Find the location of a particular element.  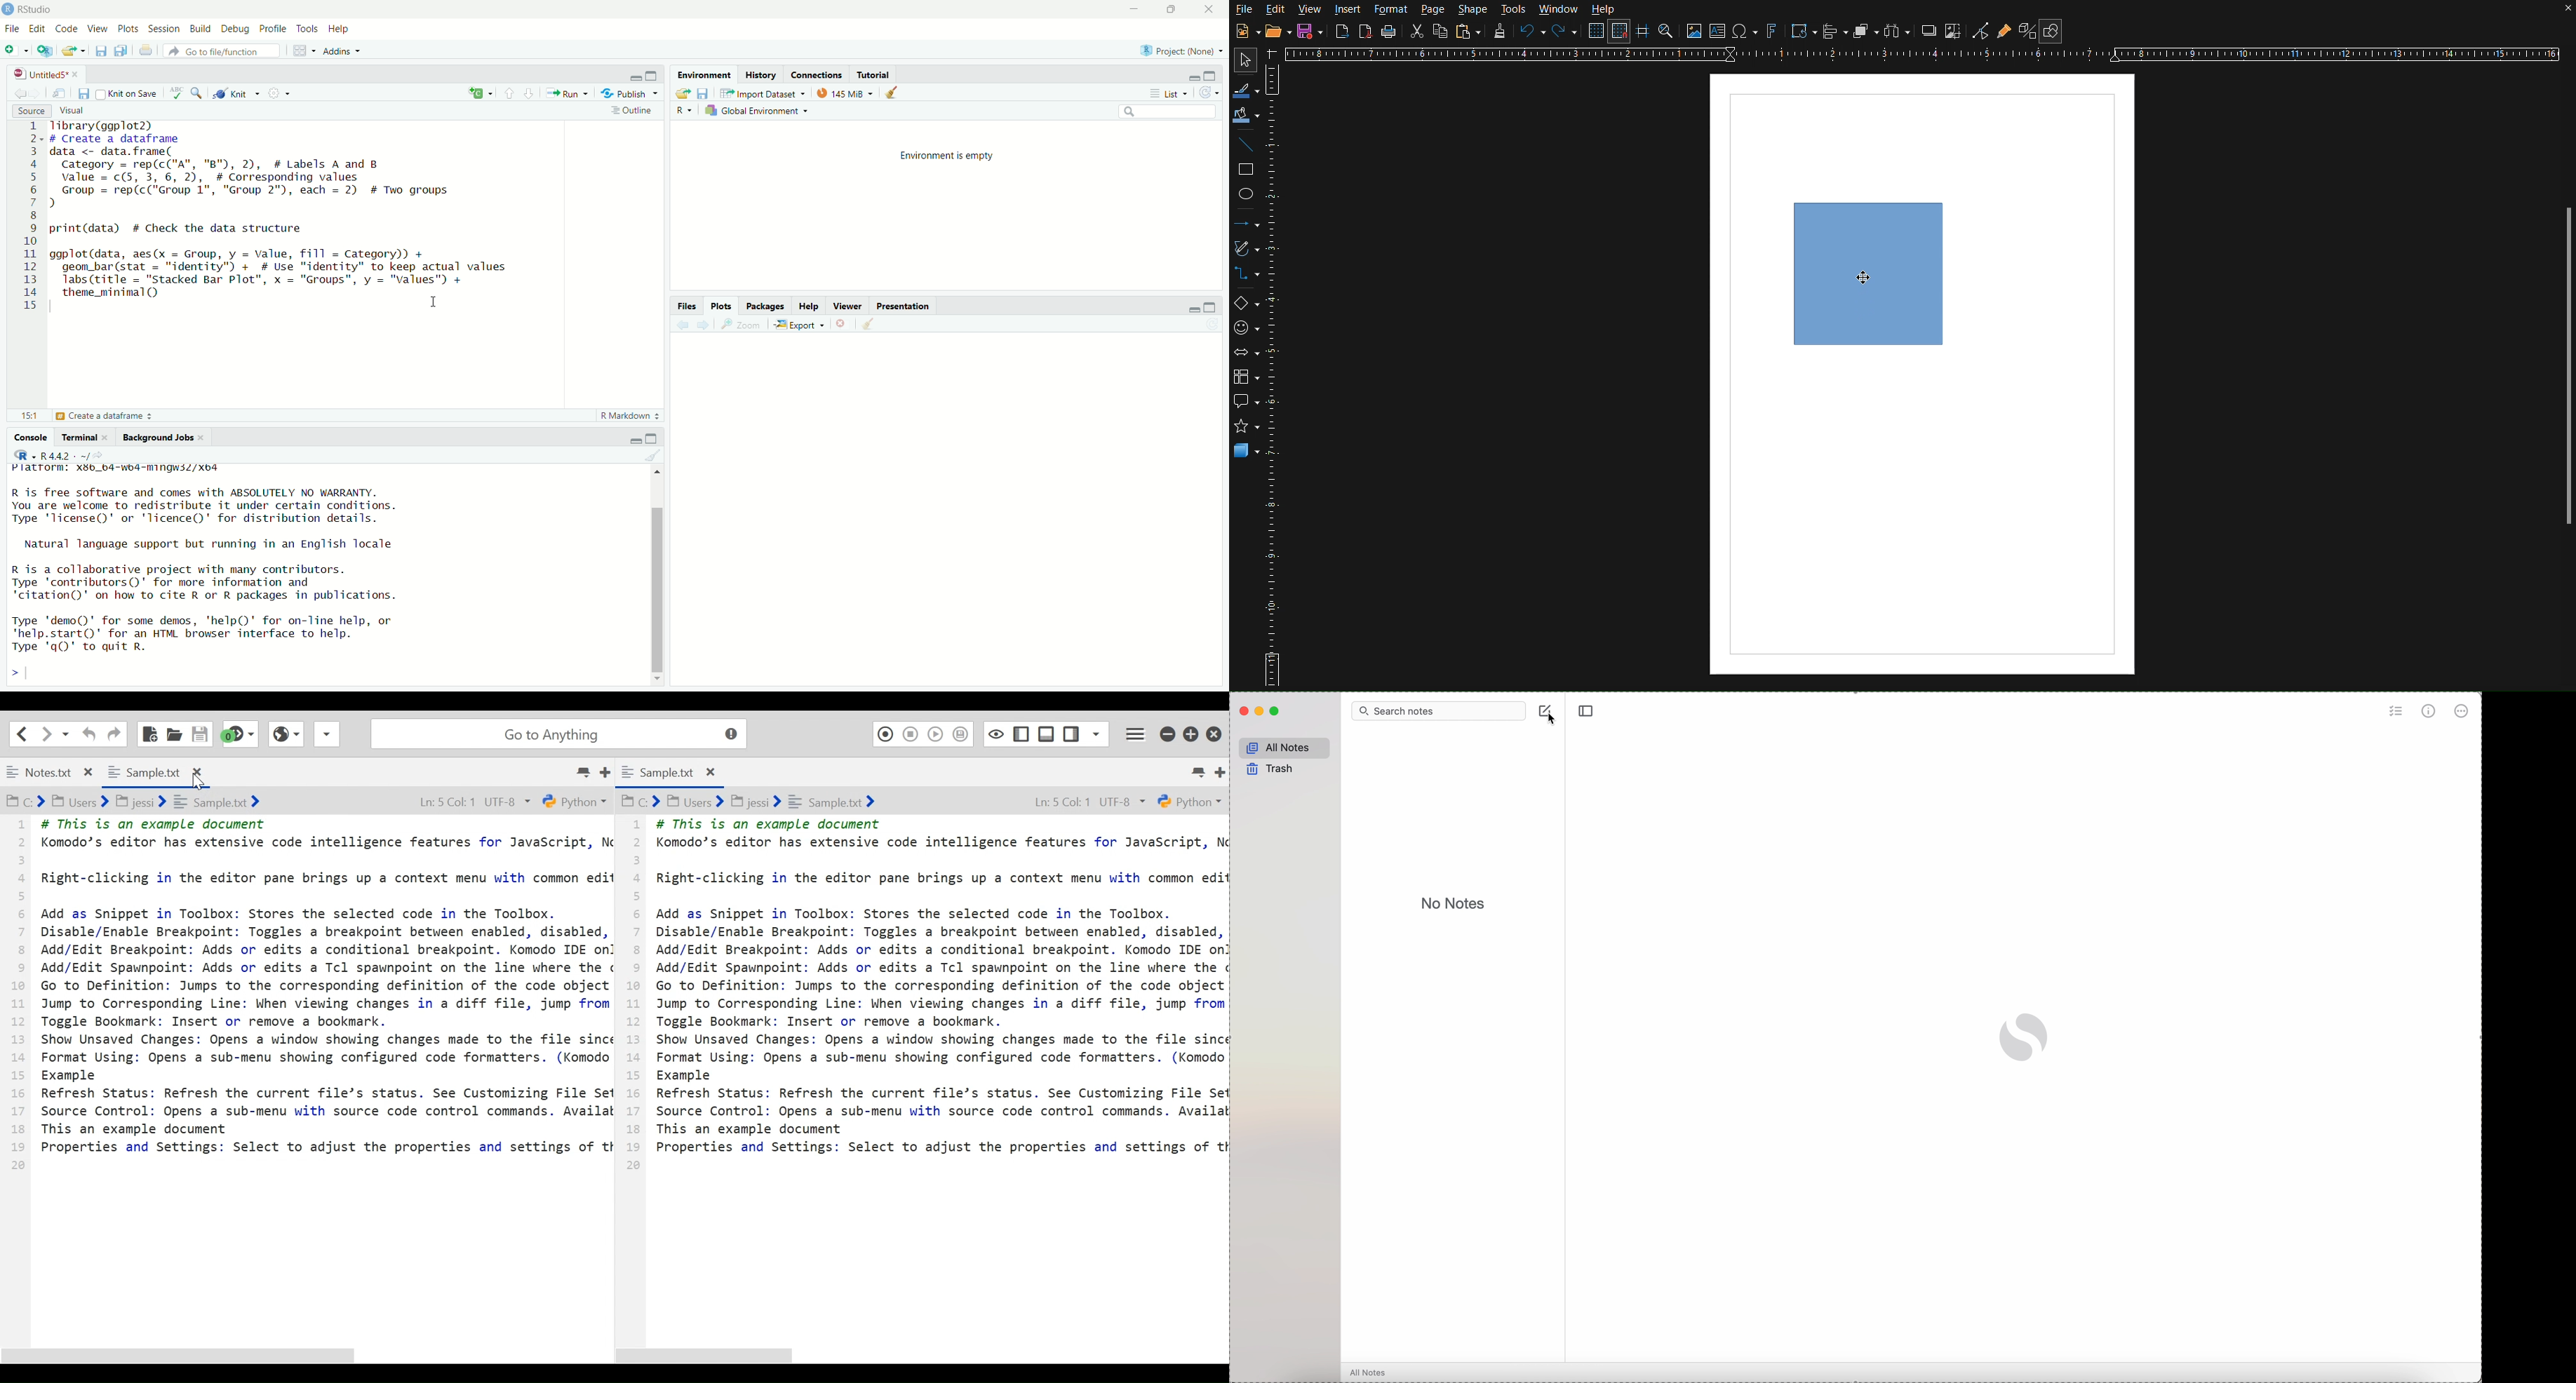

Toggle Point Edit Mode is located at coordinates (1980, 31).